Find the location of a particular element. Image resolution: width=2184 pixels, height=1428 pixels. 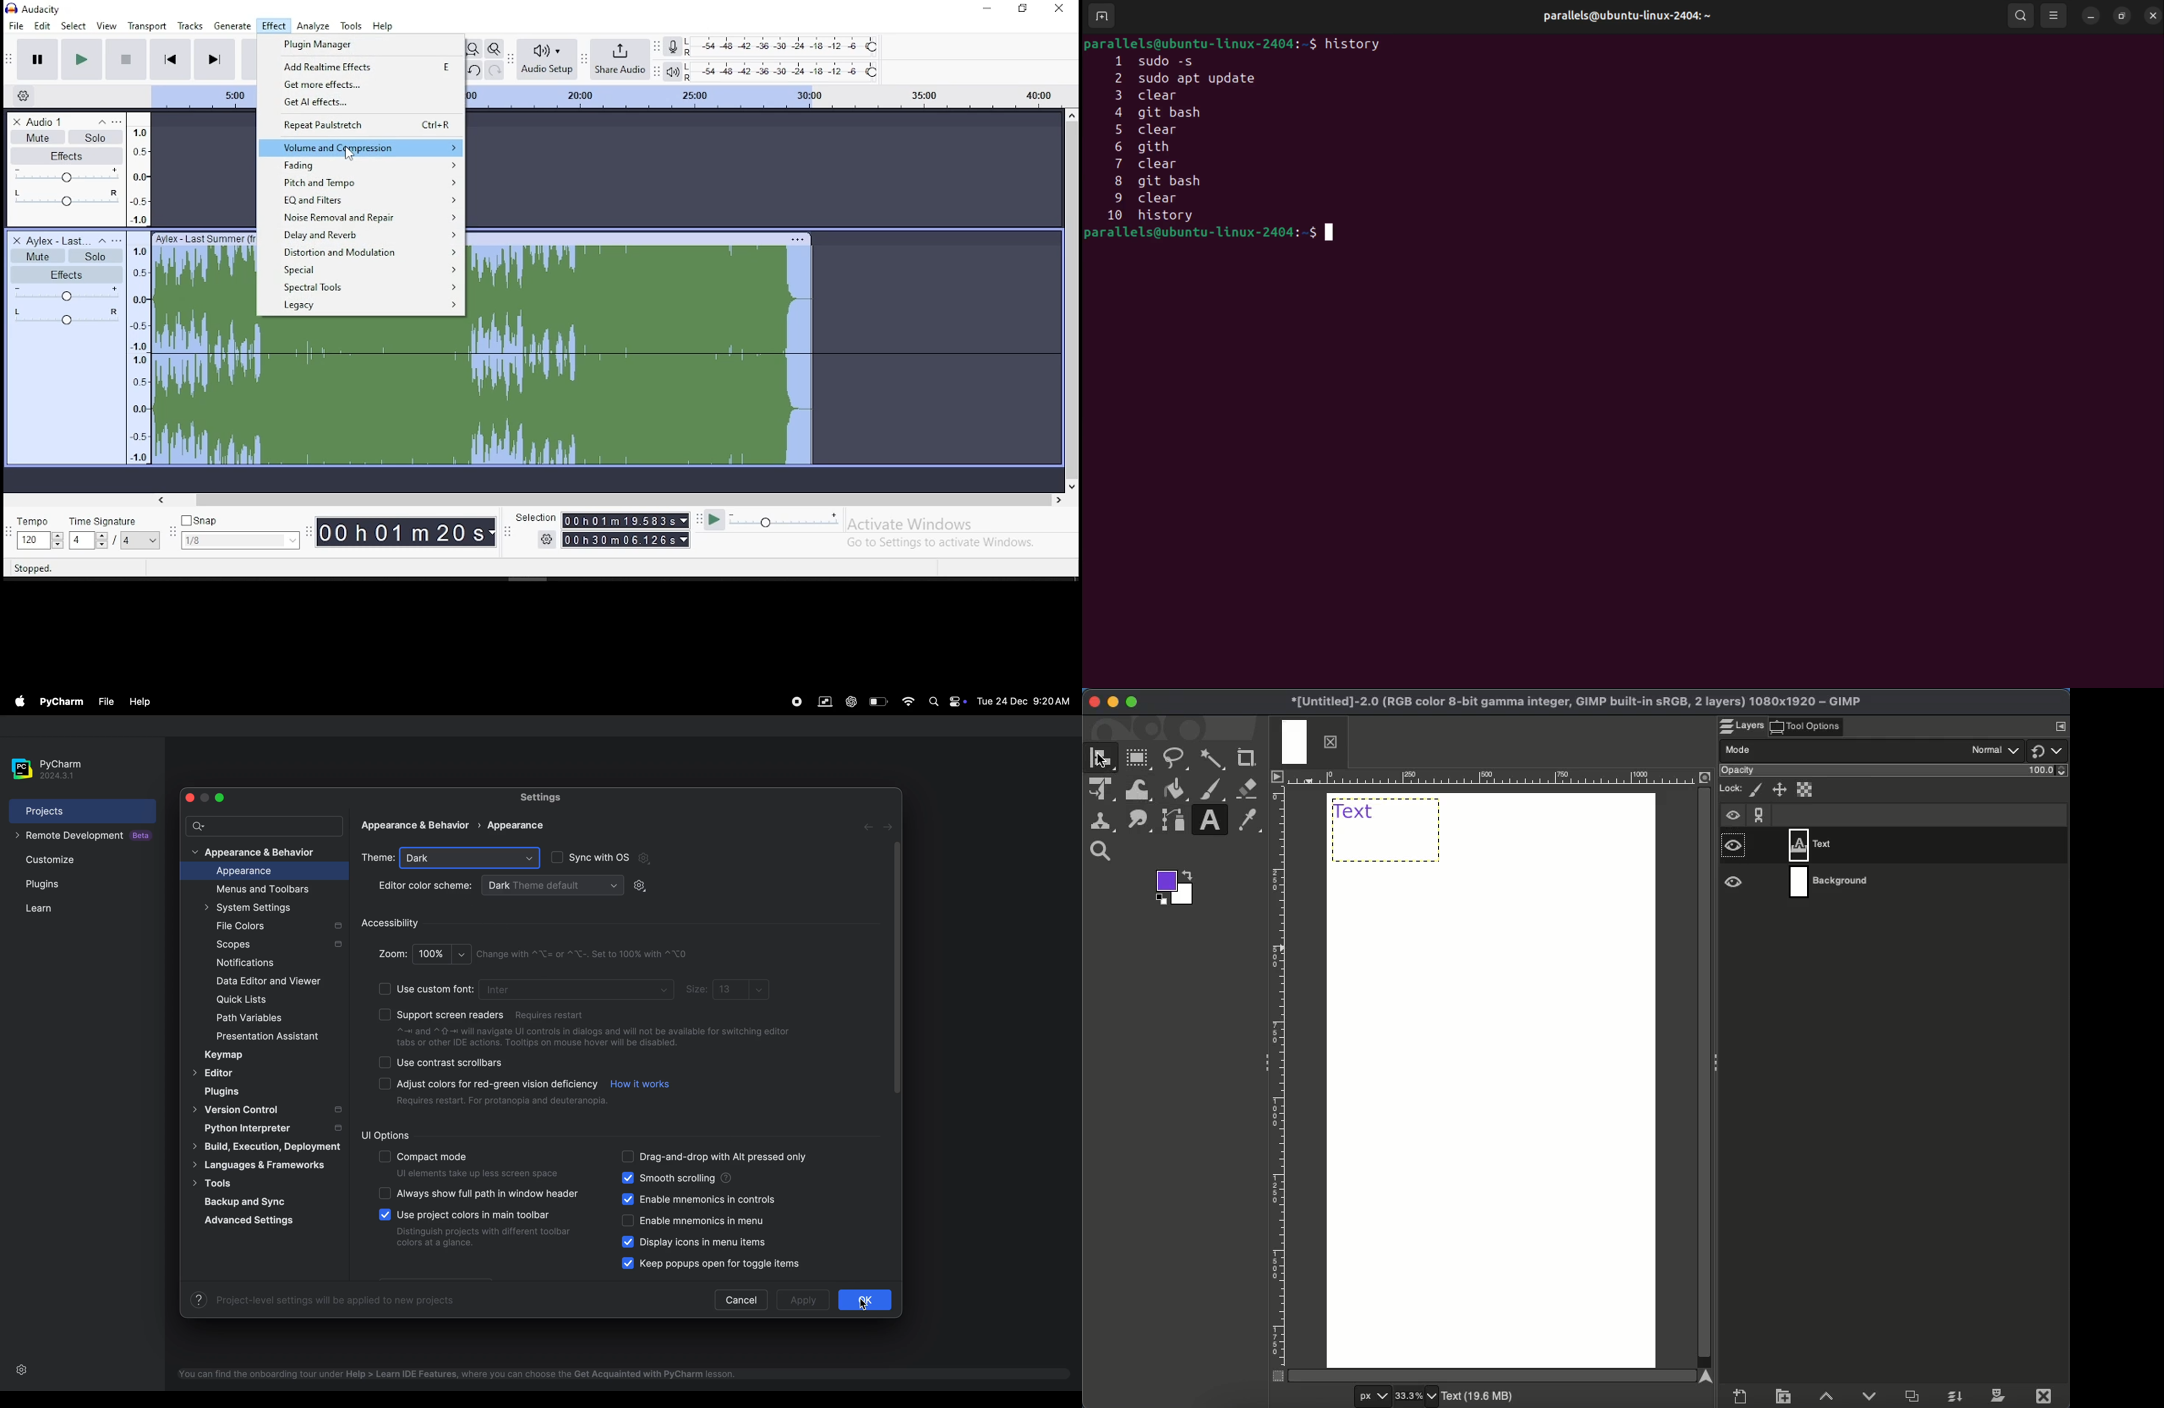

audio track is located at coordinates (647, 274).